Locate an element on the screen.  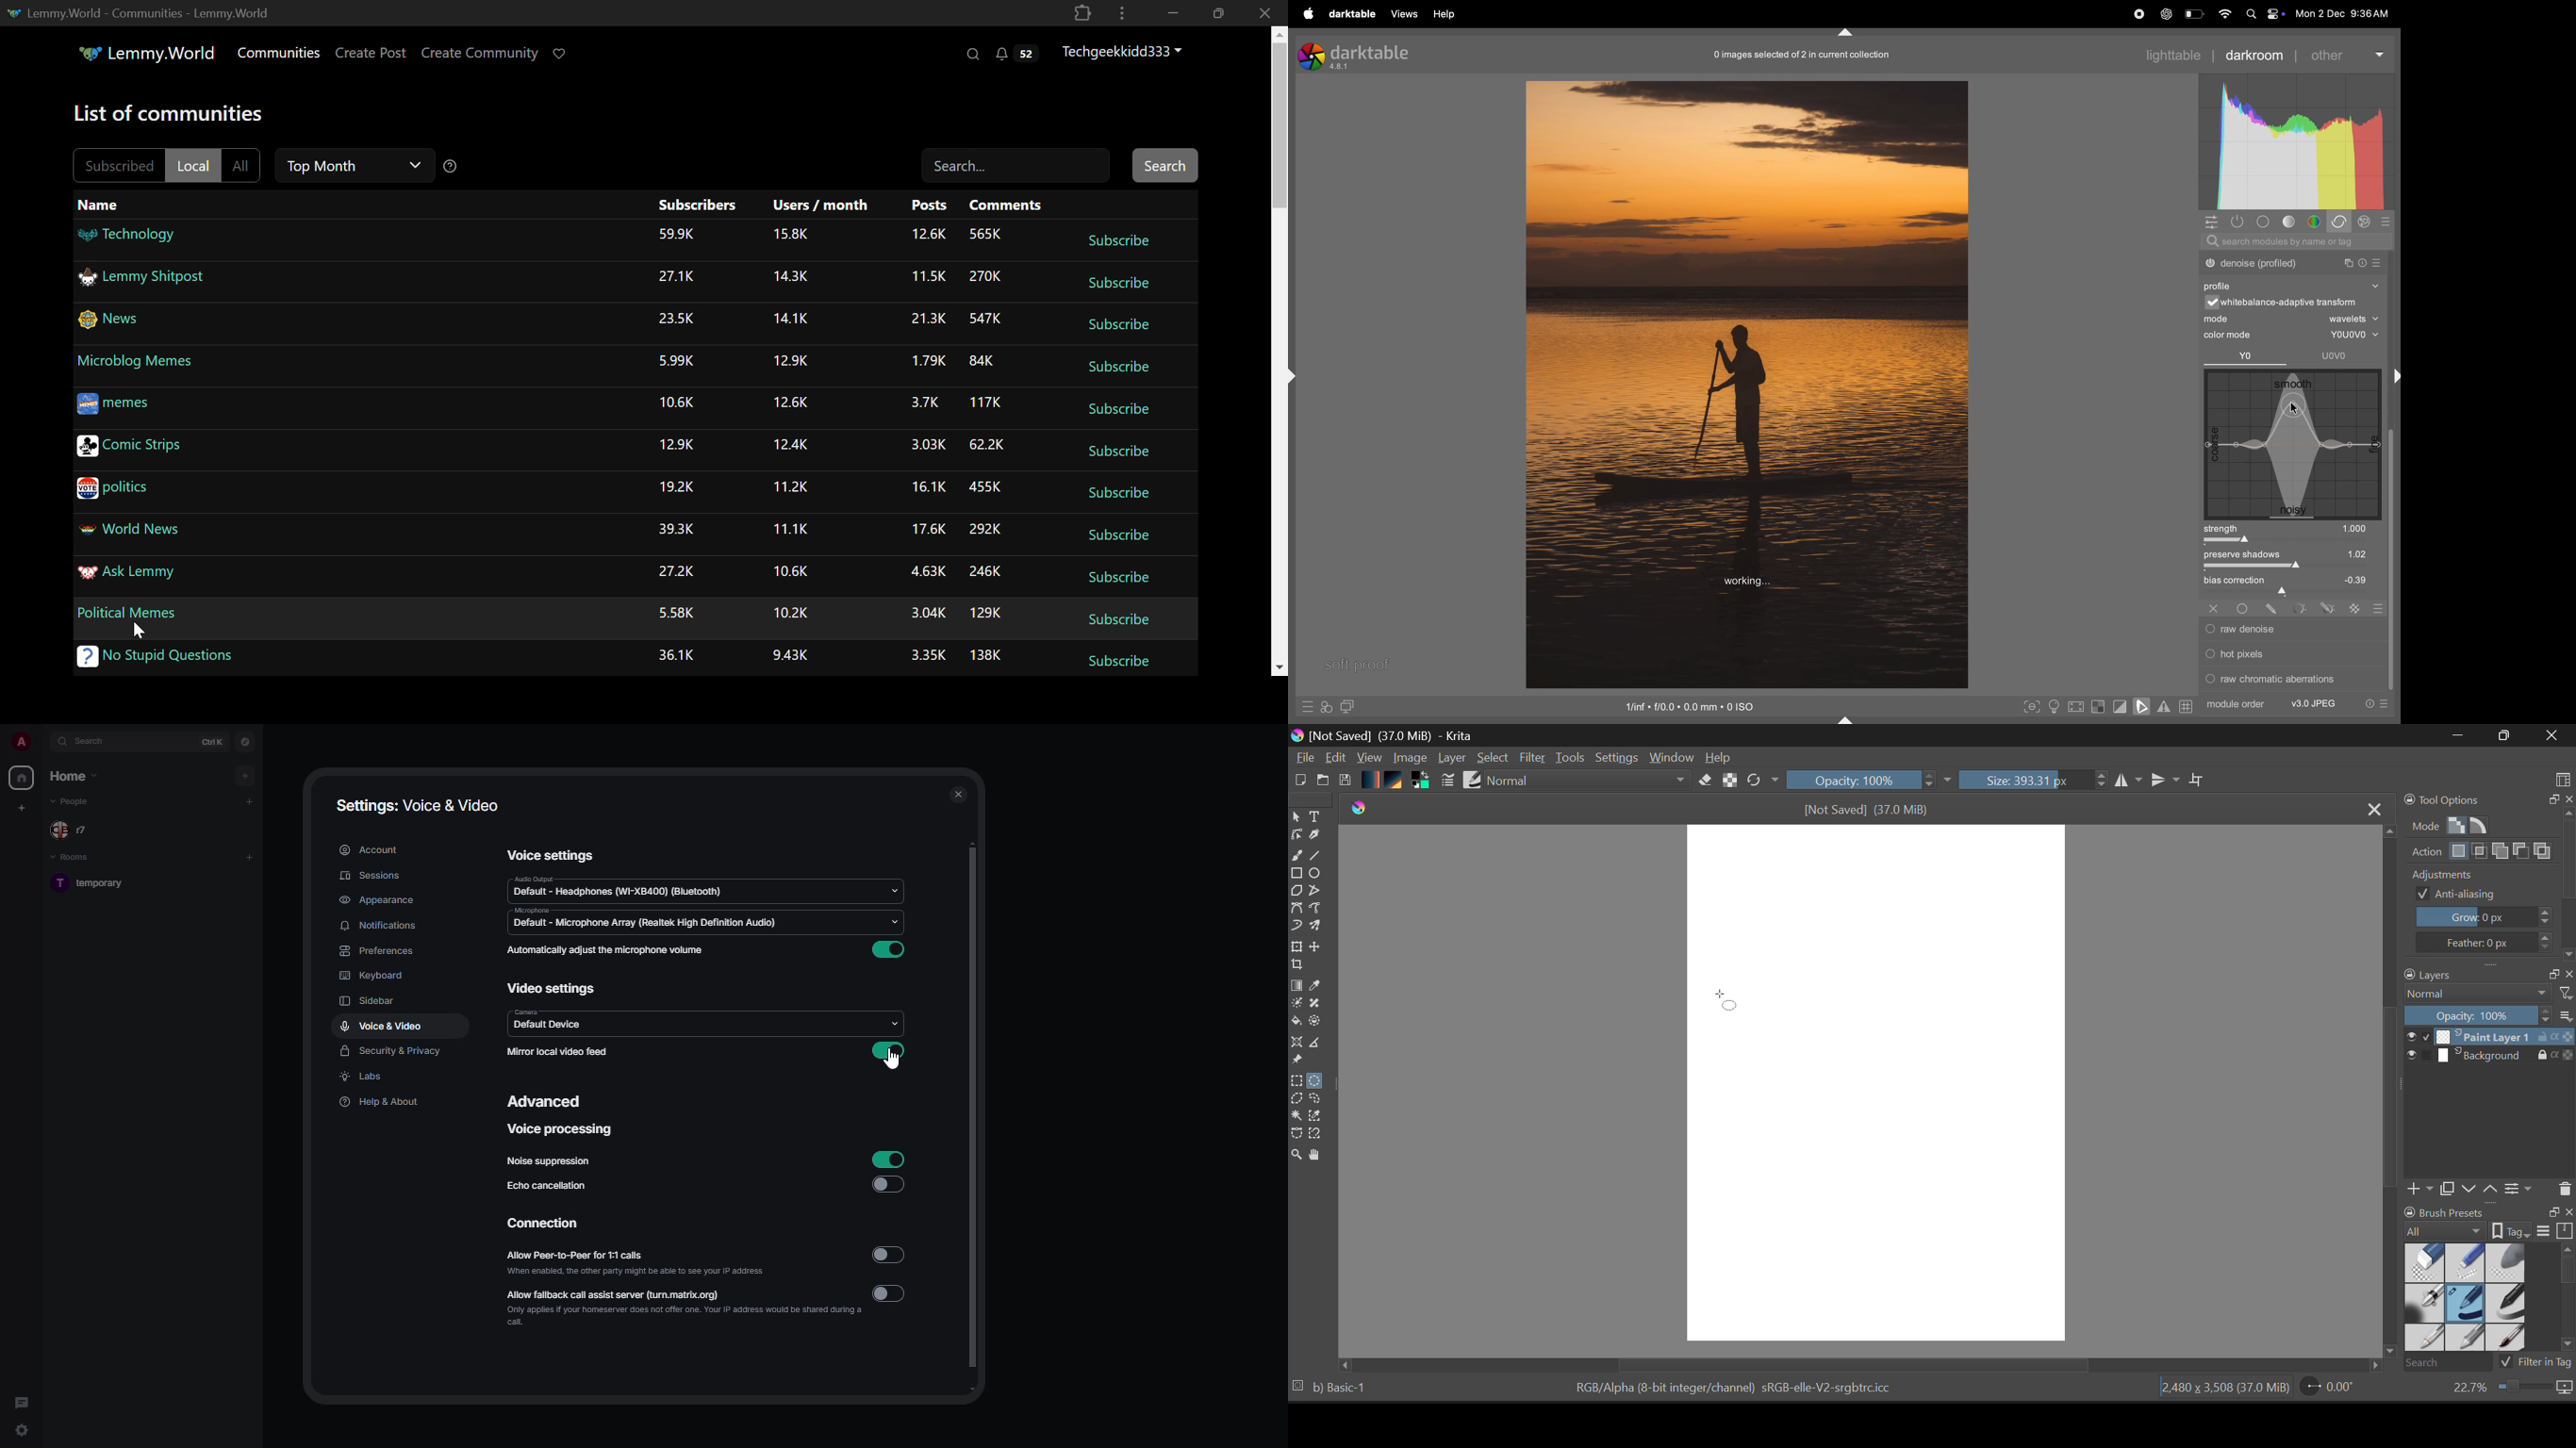
Ask Lemmy is located at coordinates (129, 577).